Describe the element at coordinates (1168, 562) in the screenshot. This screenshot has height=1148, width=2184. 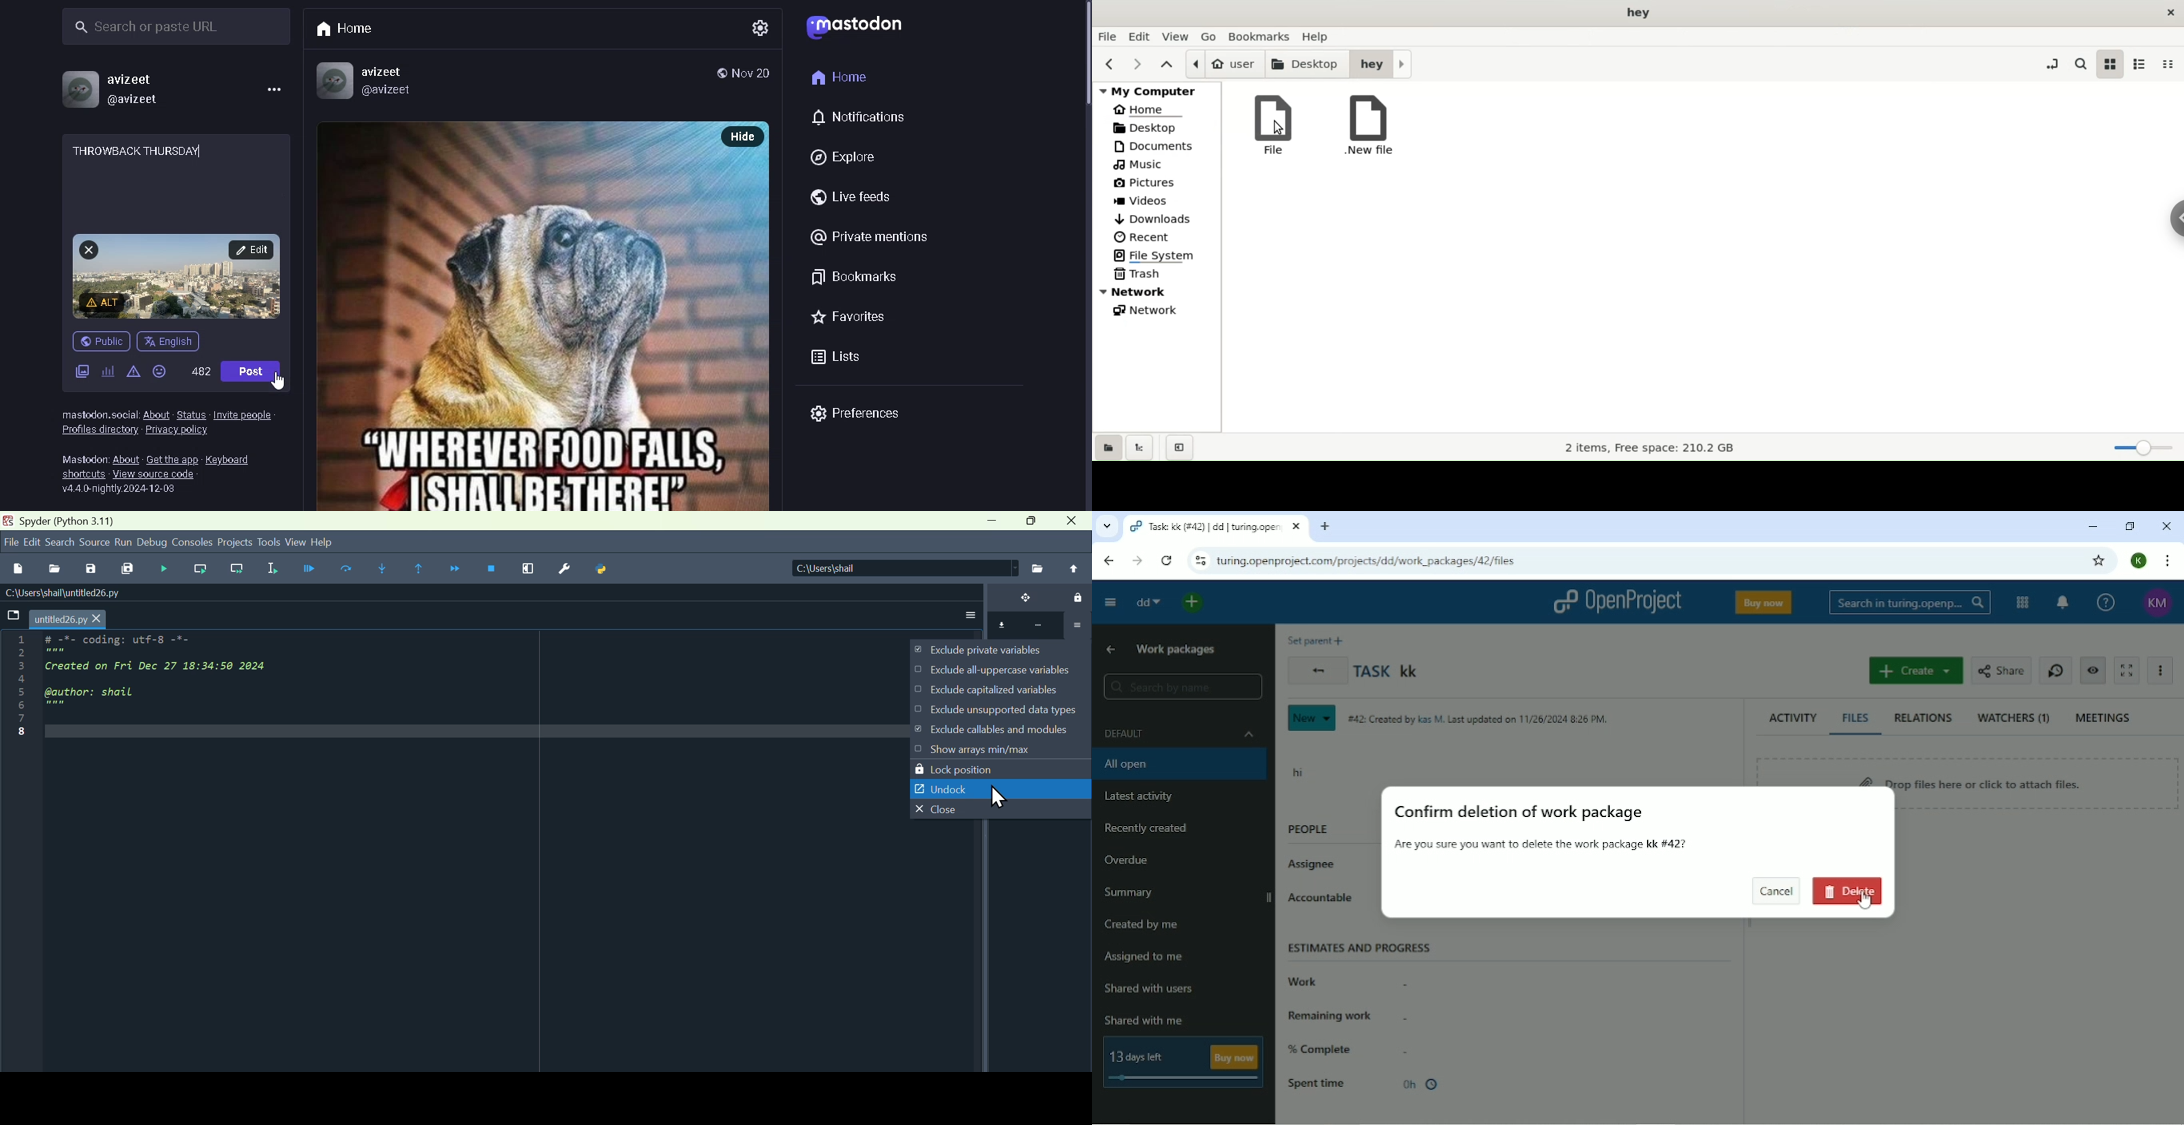
I see `Reload this page` at that location.